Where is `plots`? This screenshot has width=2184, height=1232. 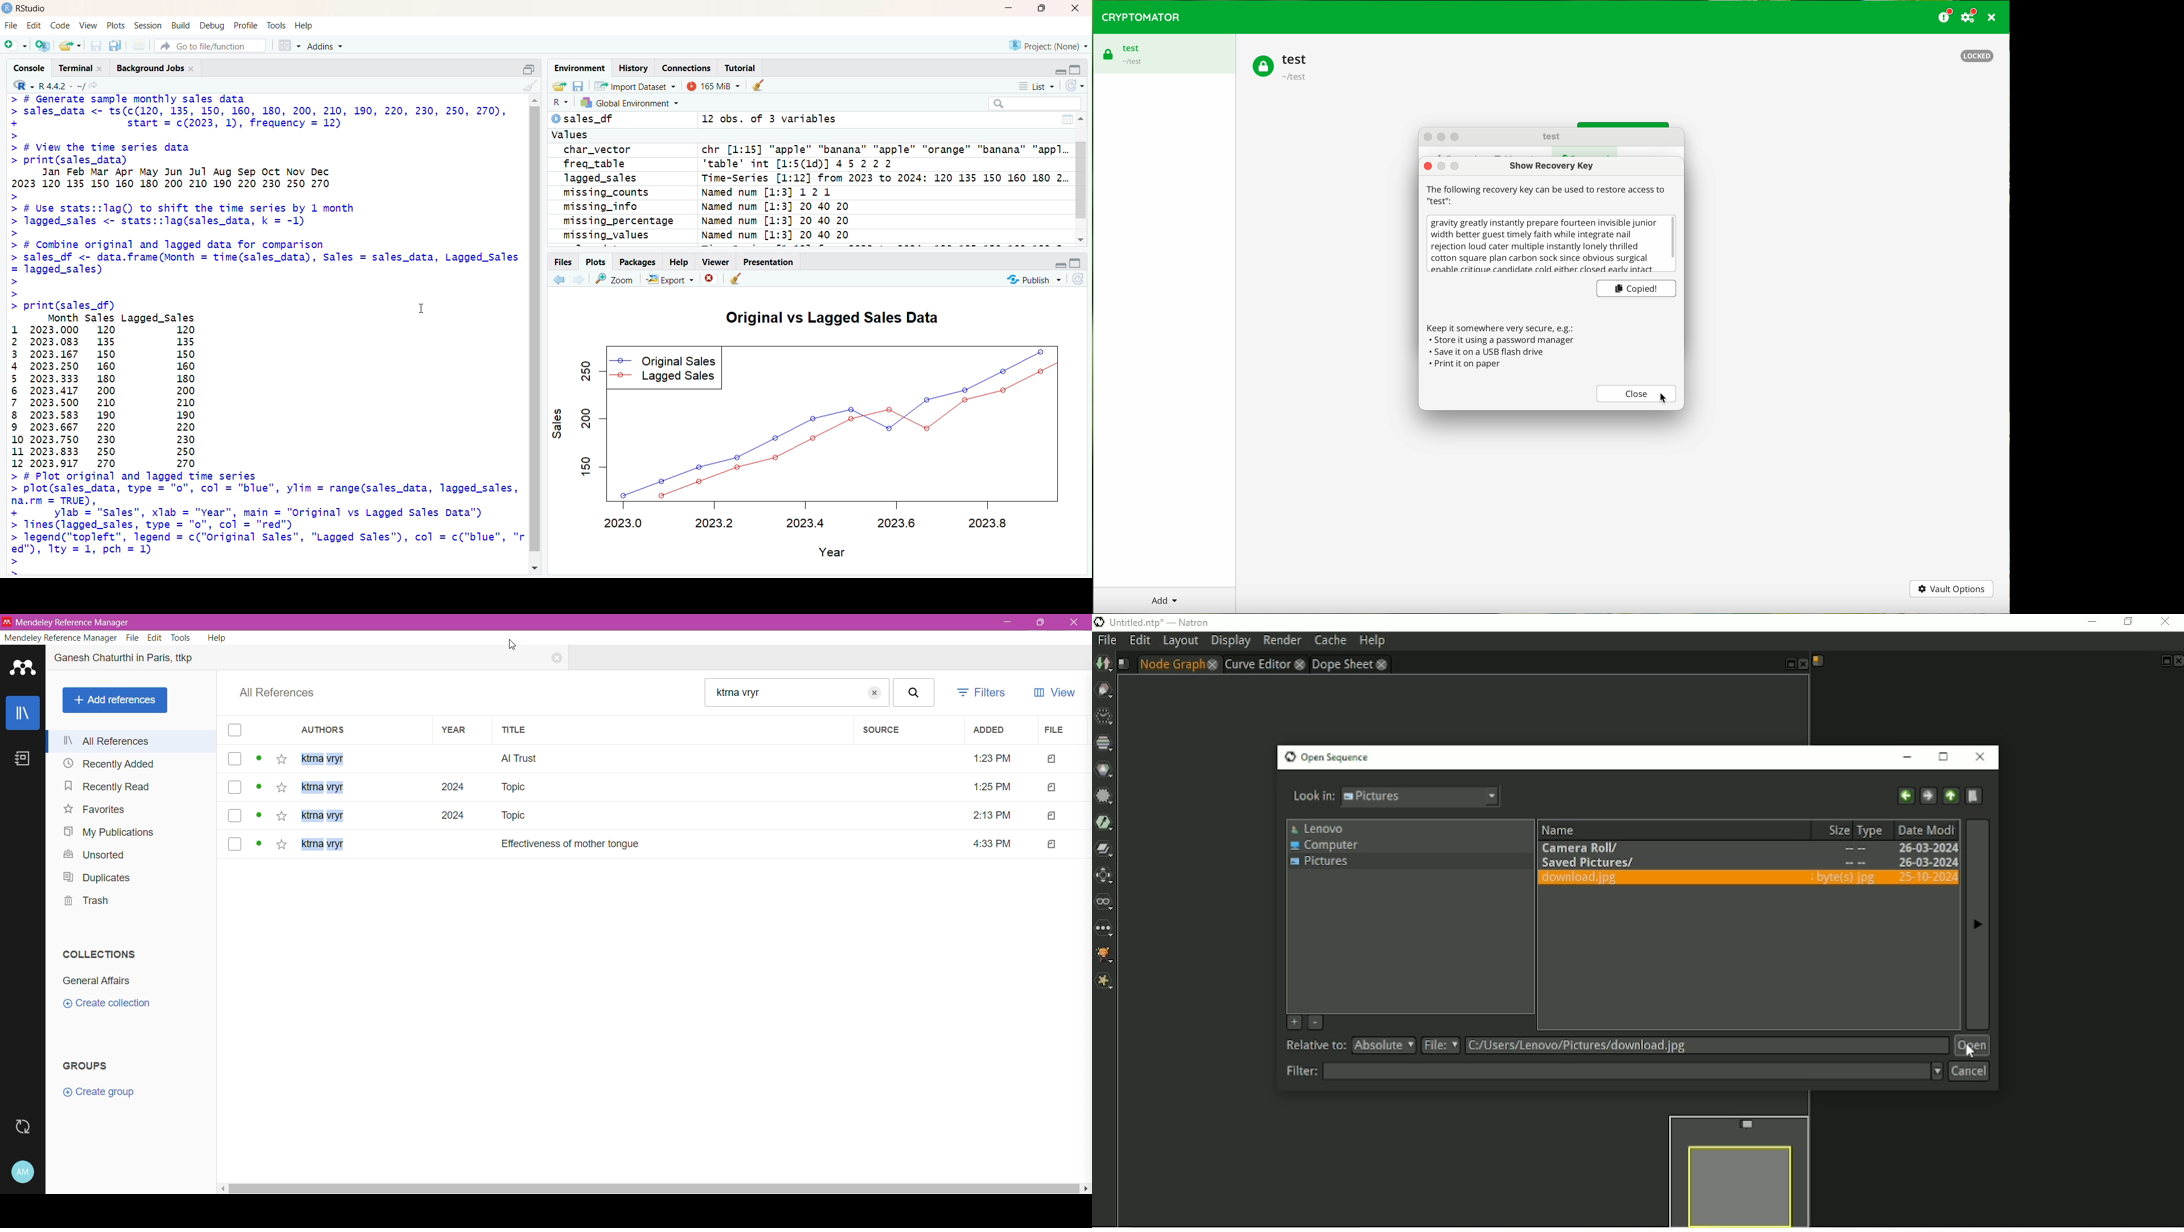 plots is located at coordinates (597, 262).